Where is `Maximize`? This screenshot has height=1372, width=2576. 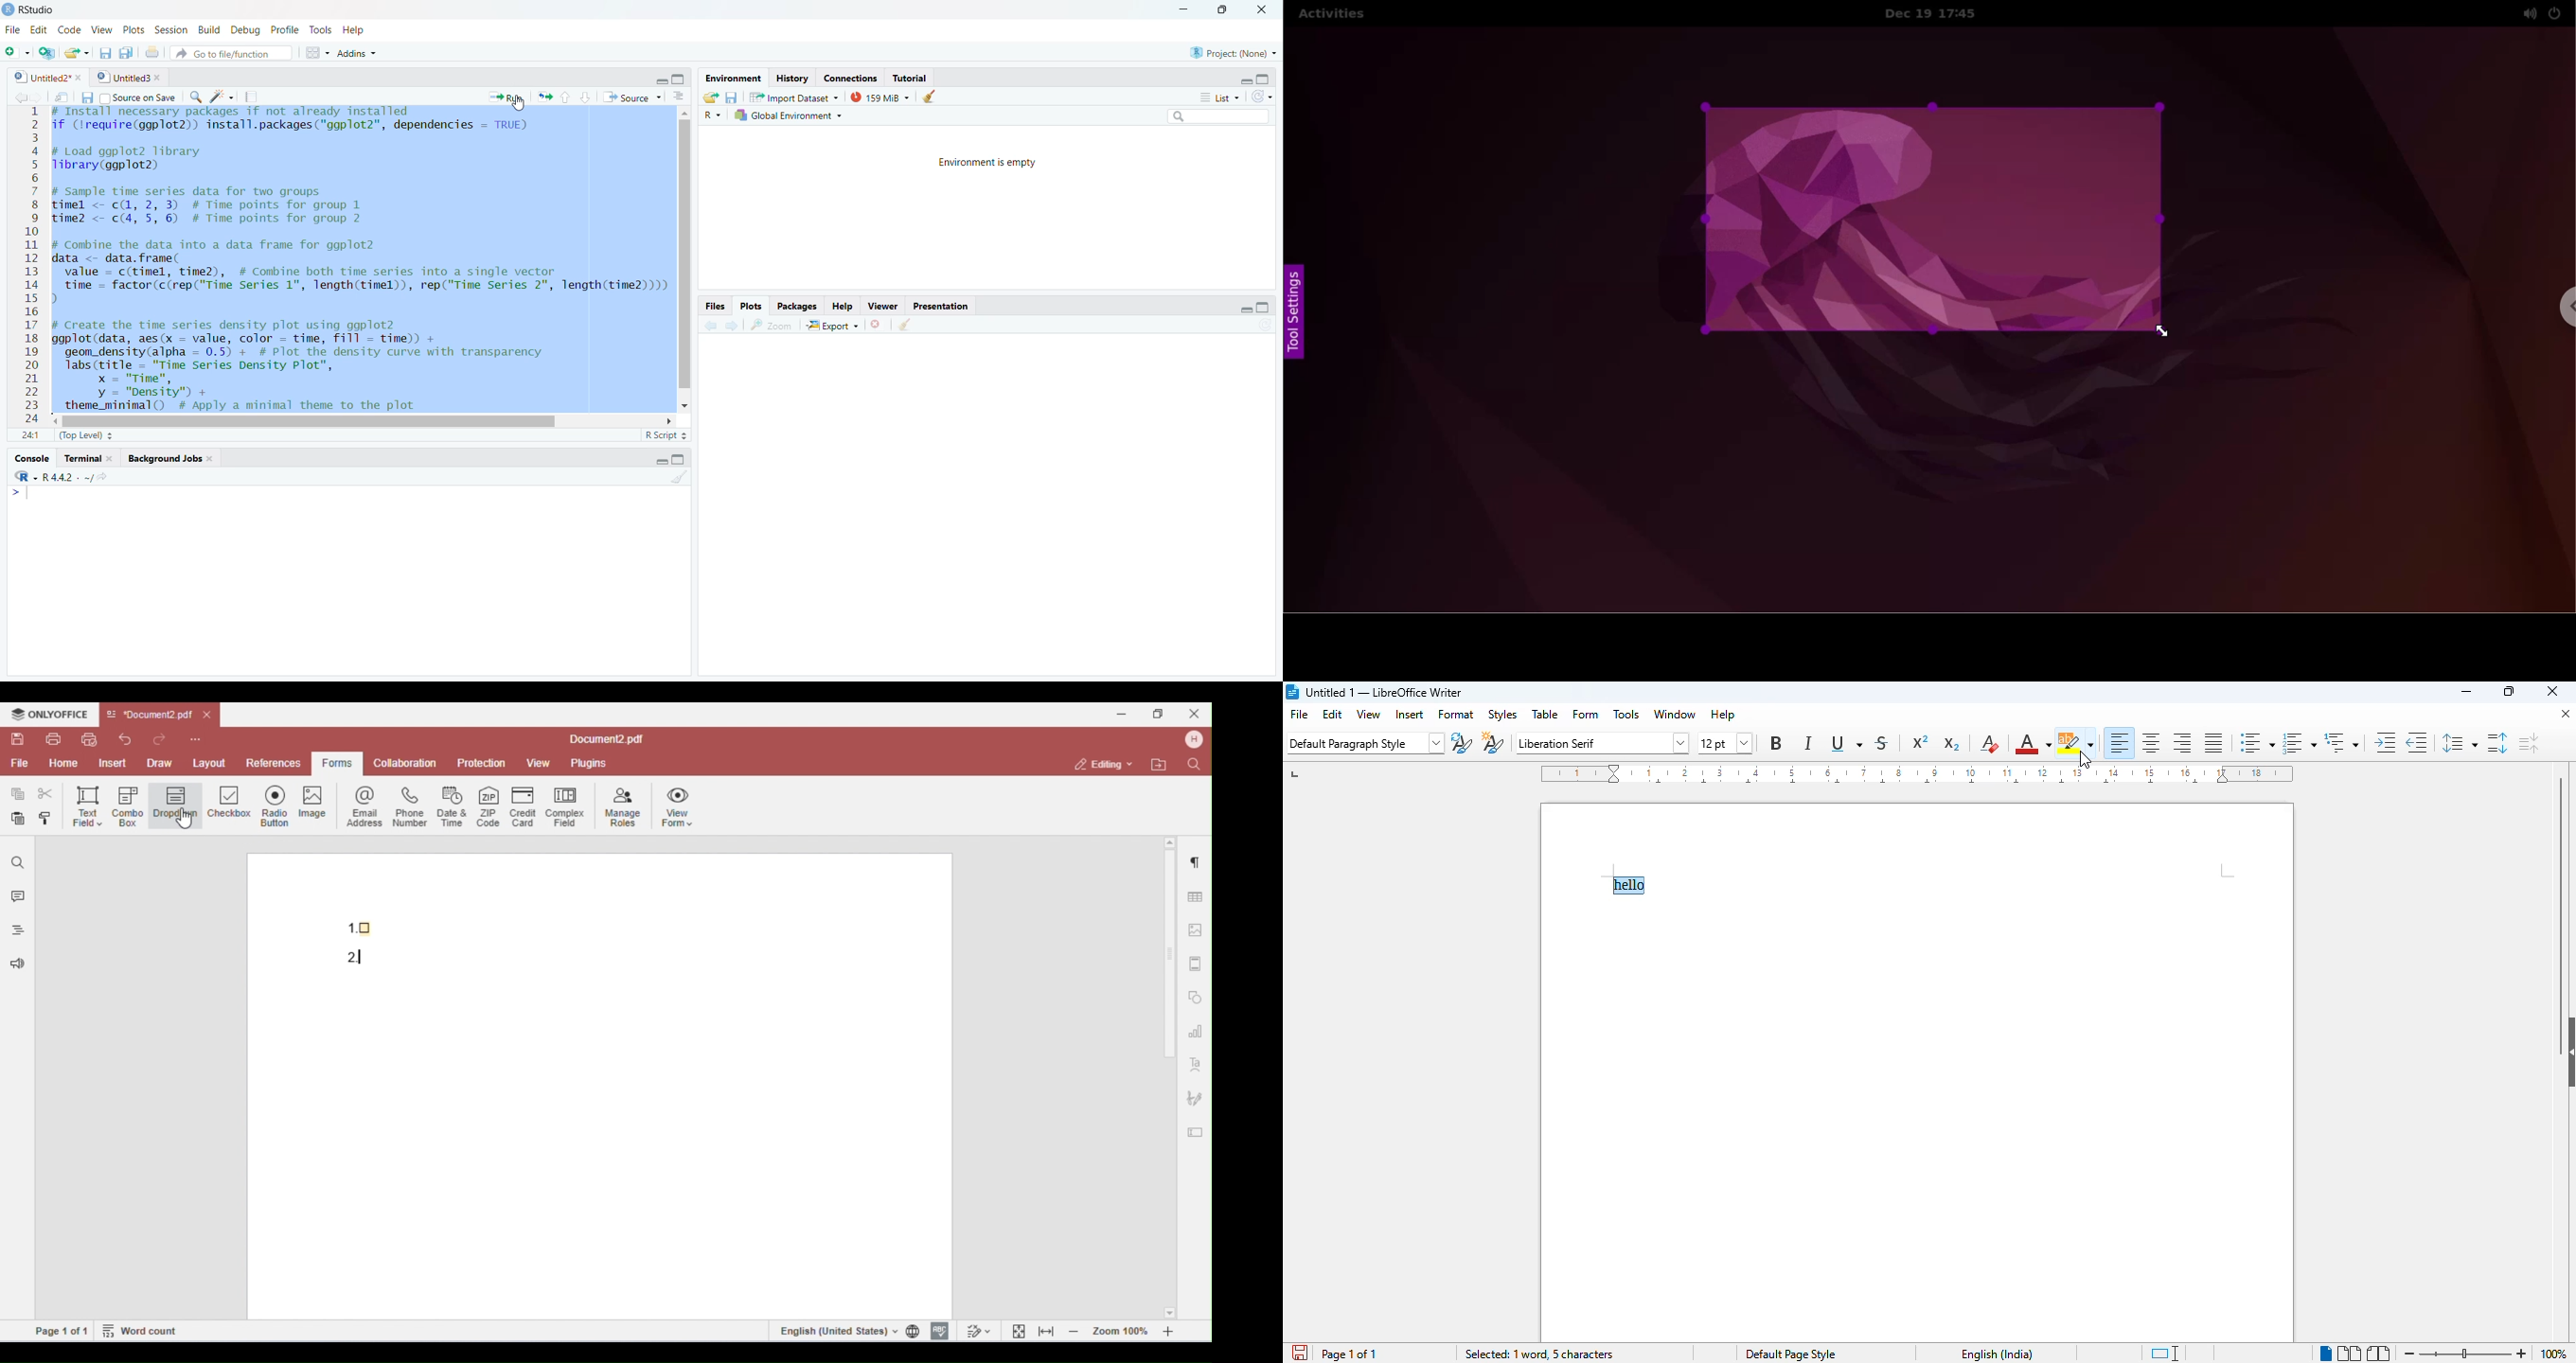
Maximize is located at coordinates (1263, 309).